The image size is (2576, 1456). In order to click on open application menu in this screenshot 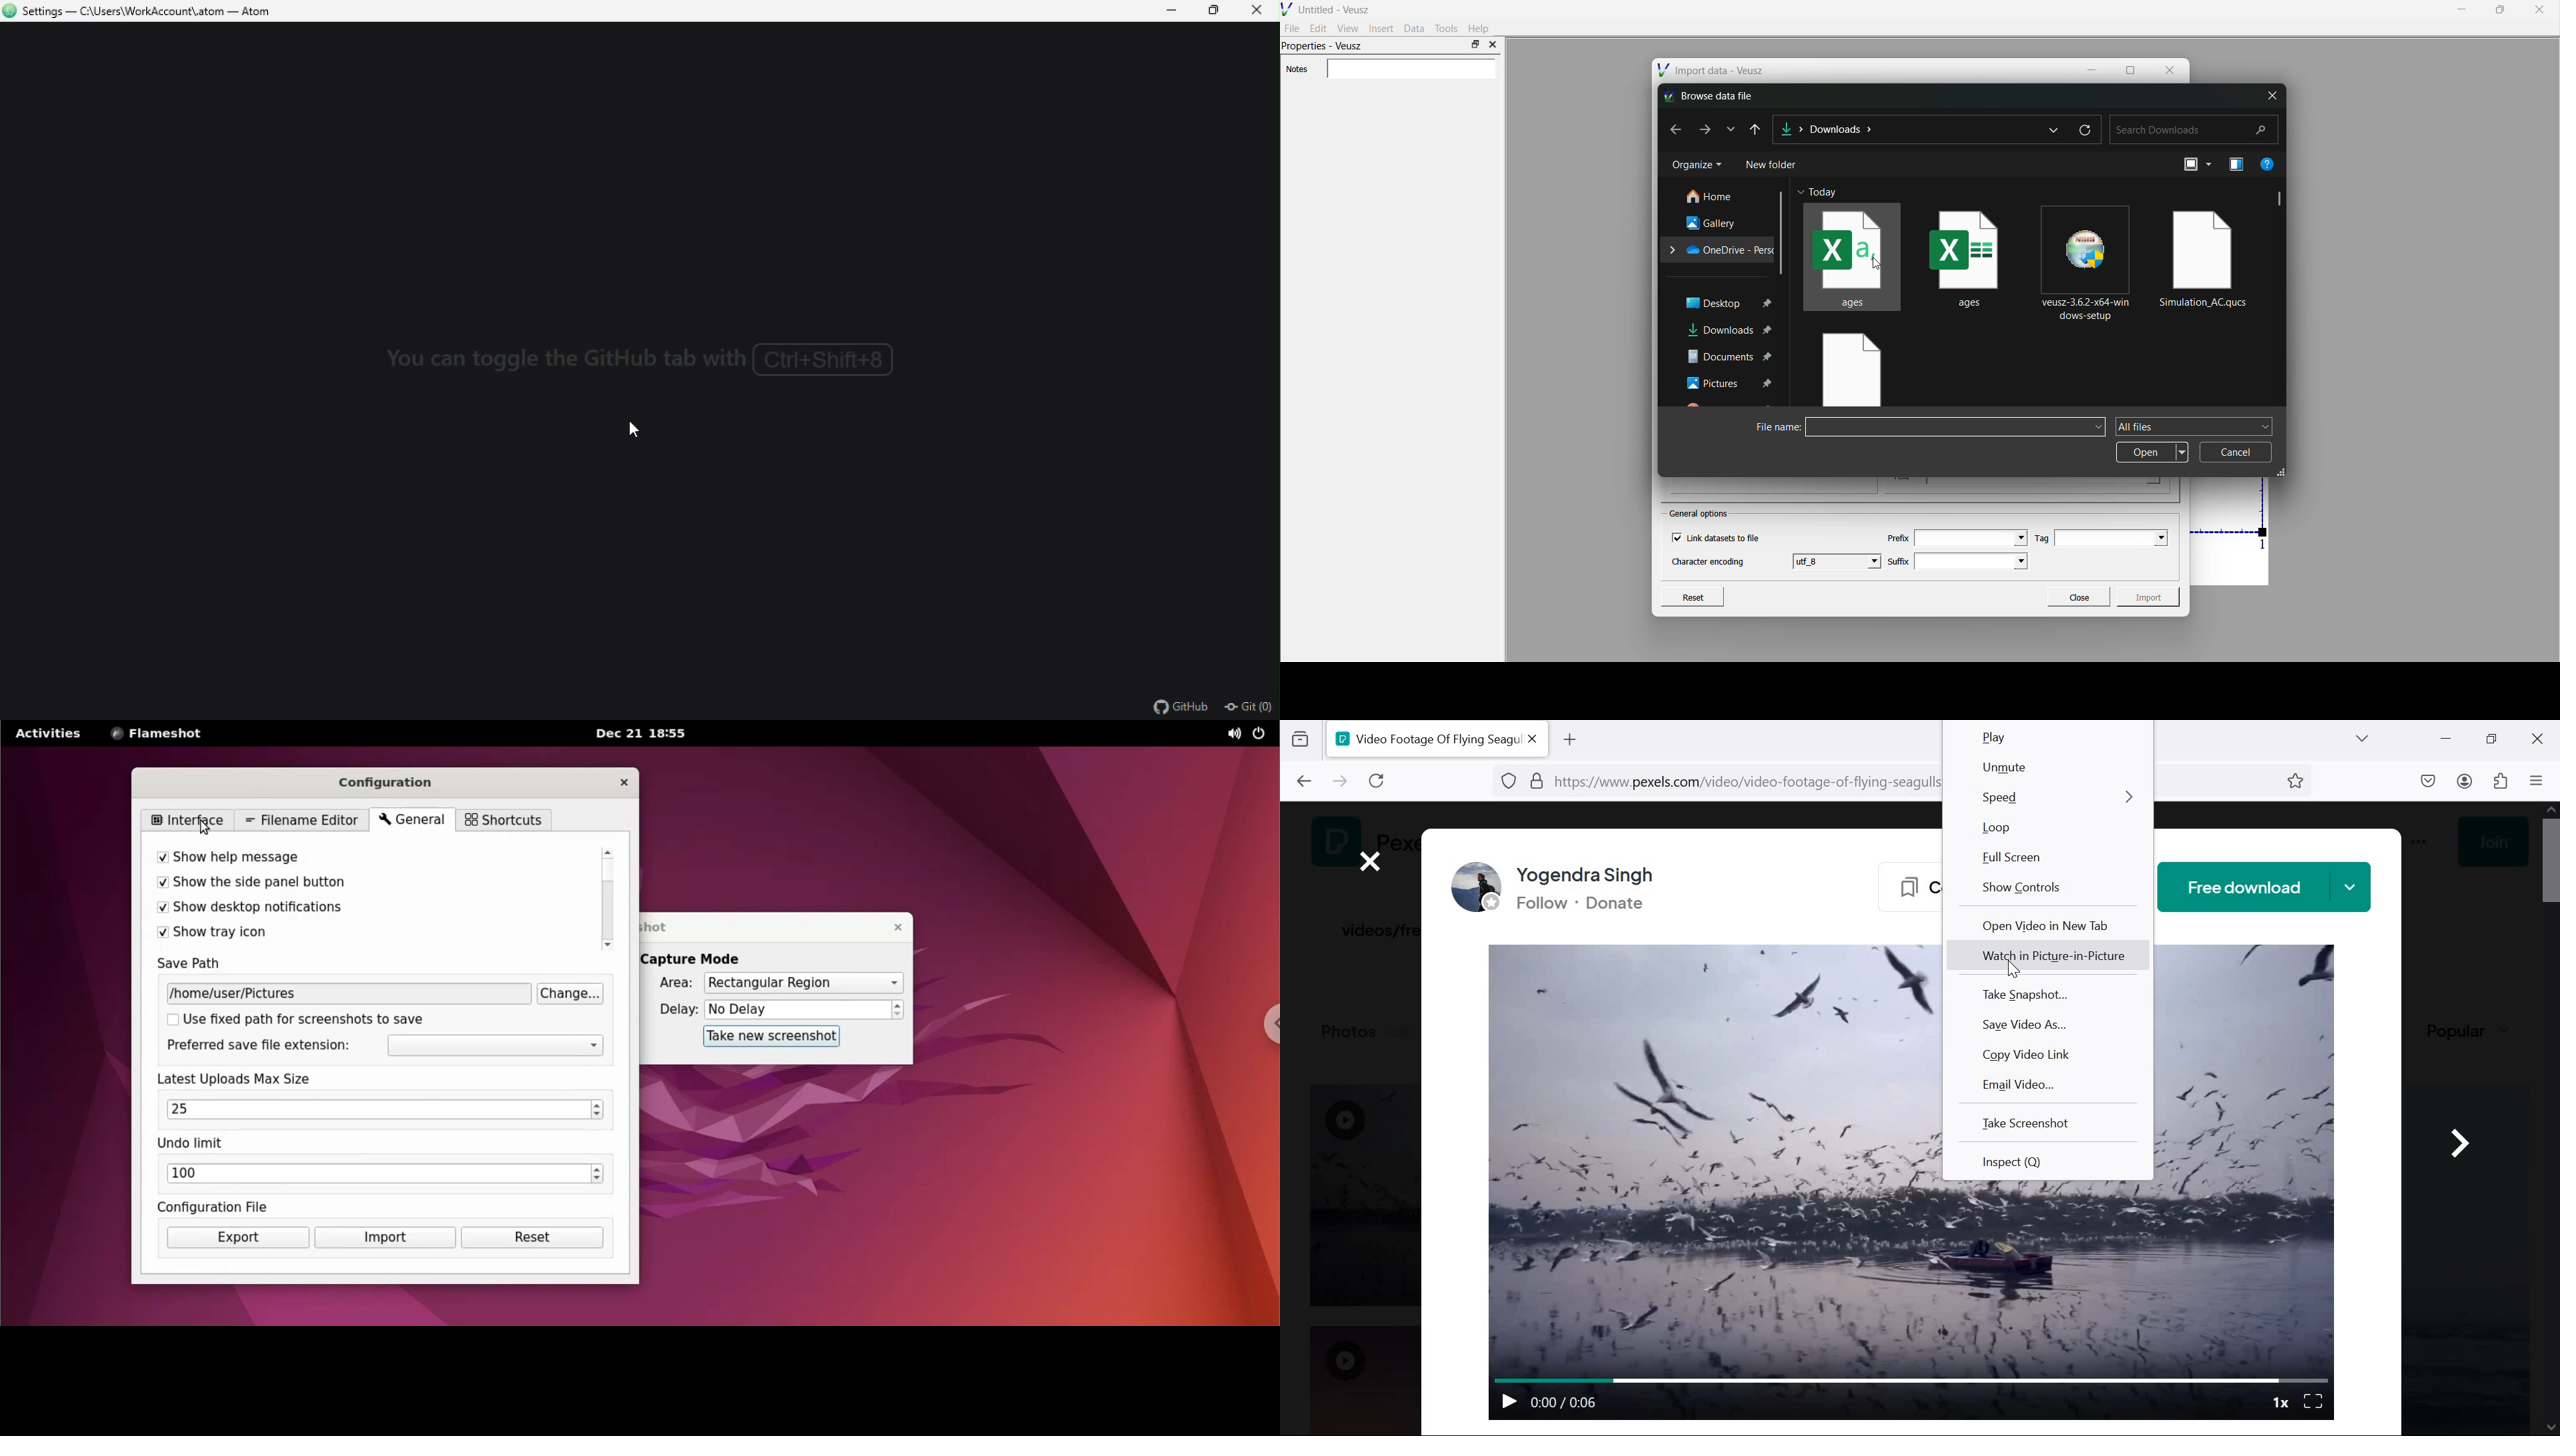, I will do `click(2539, 782)`.